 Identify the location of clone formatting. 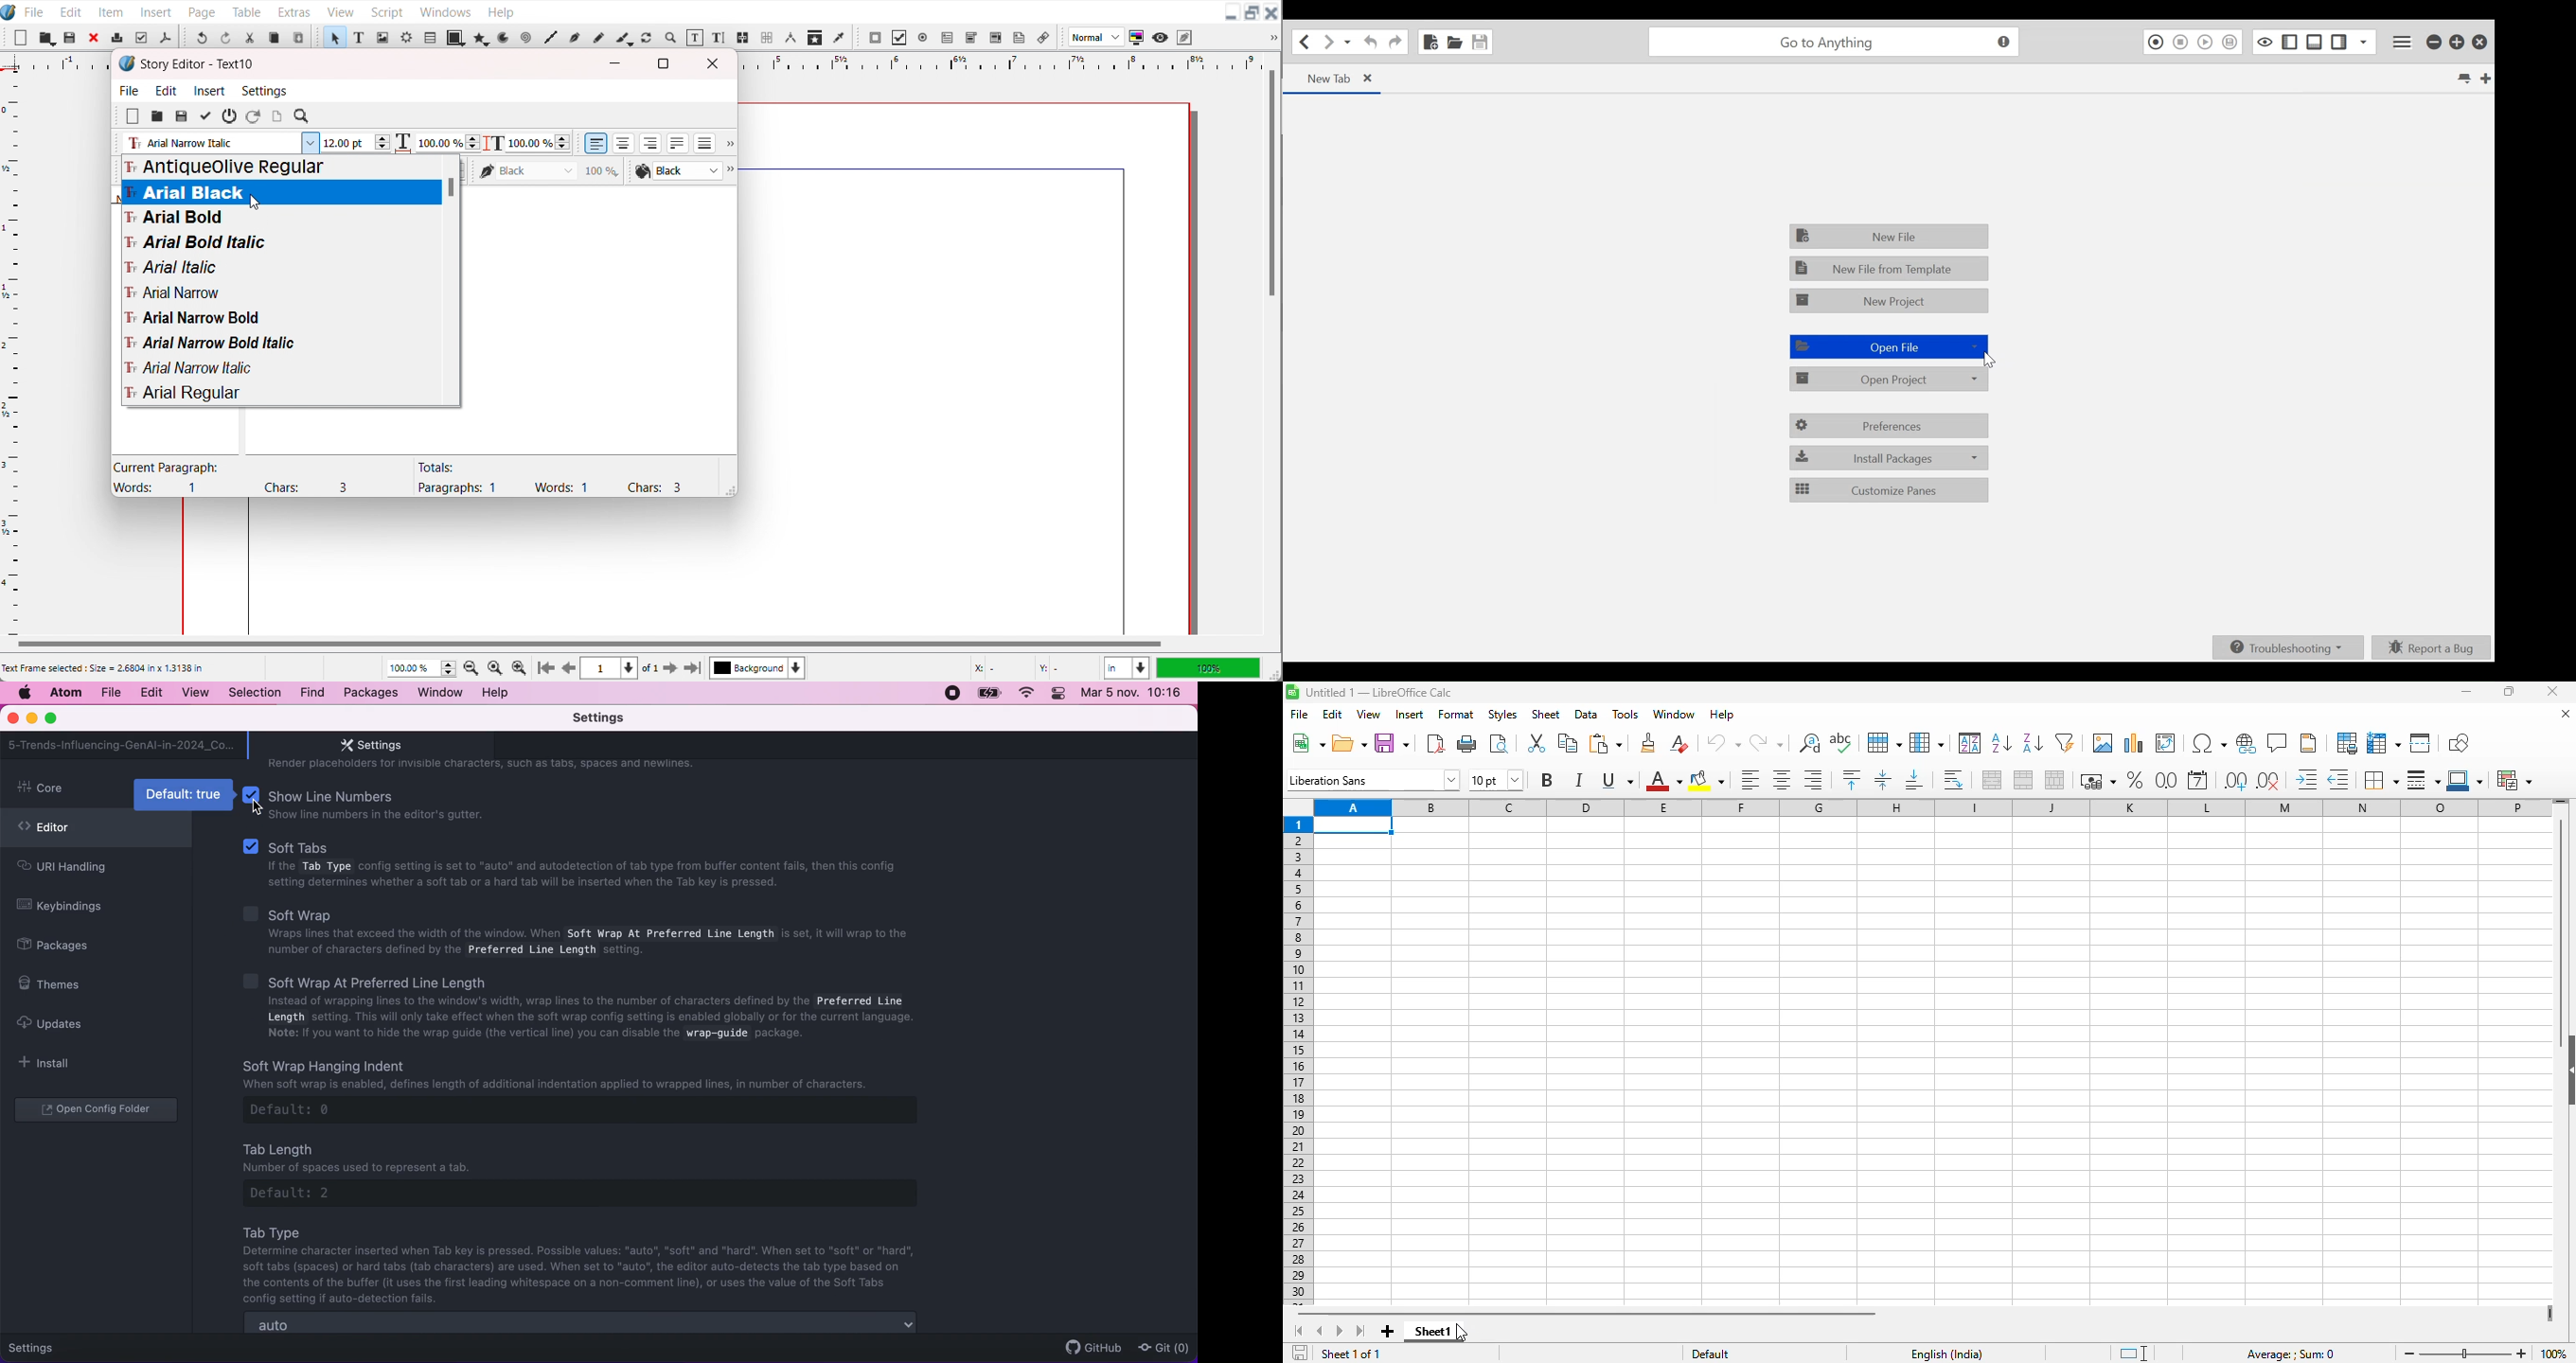
(1649, 743).